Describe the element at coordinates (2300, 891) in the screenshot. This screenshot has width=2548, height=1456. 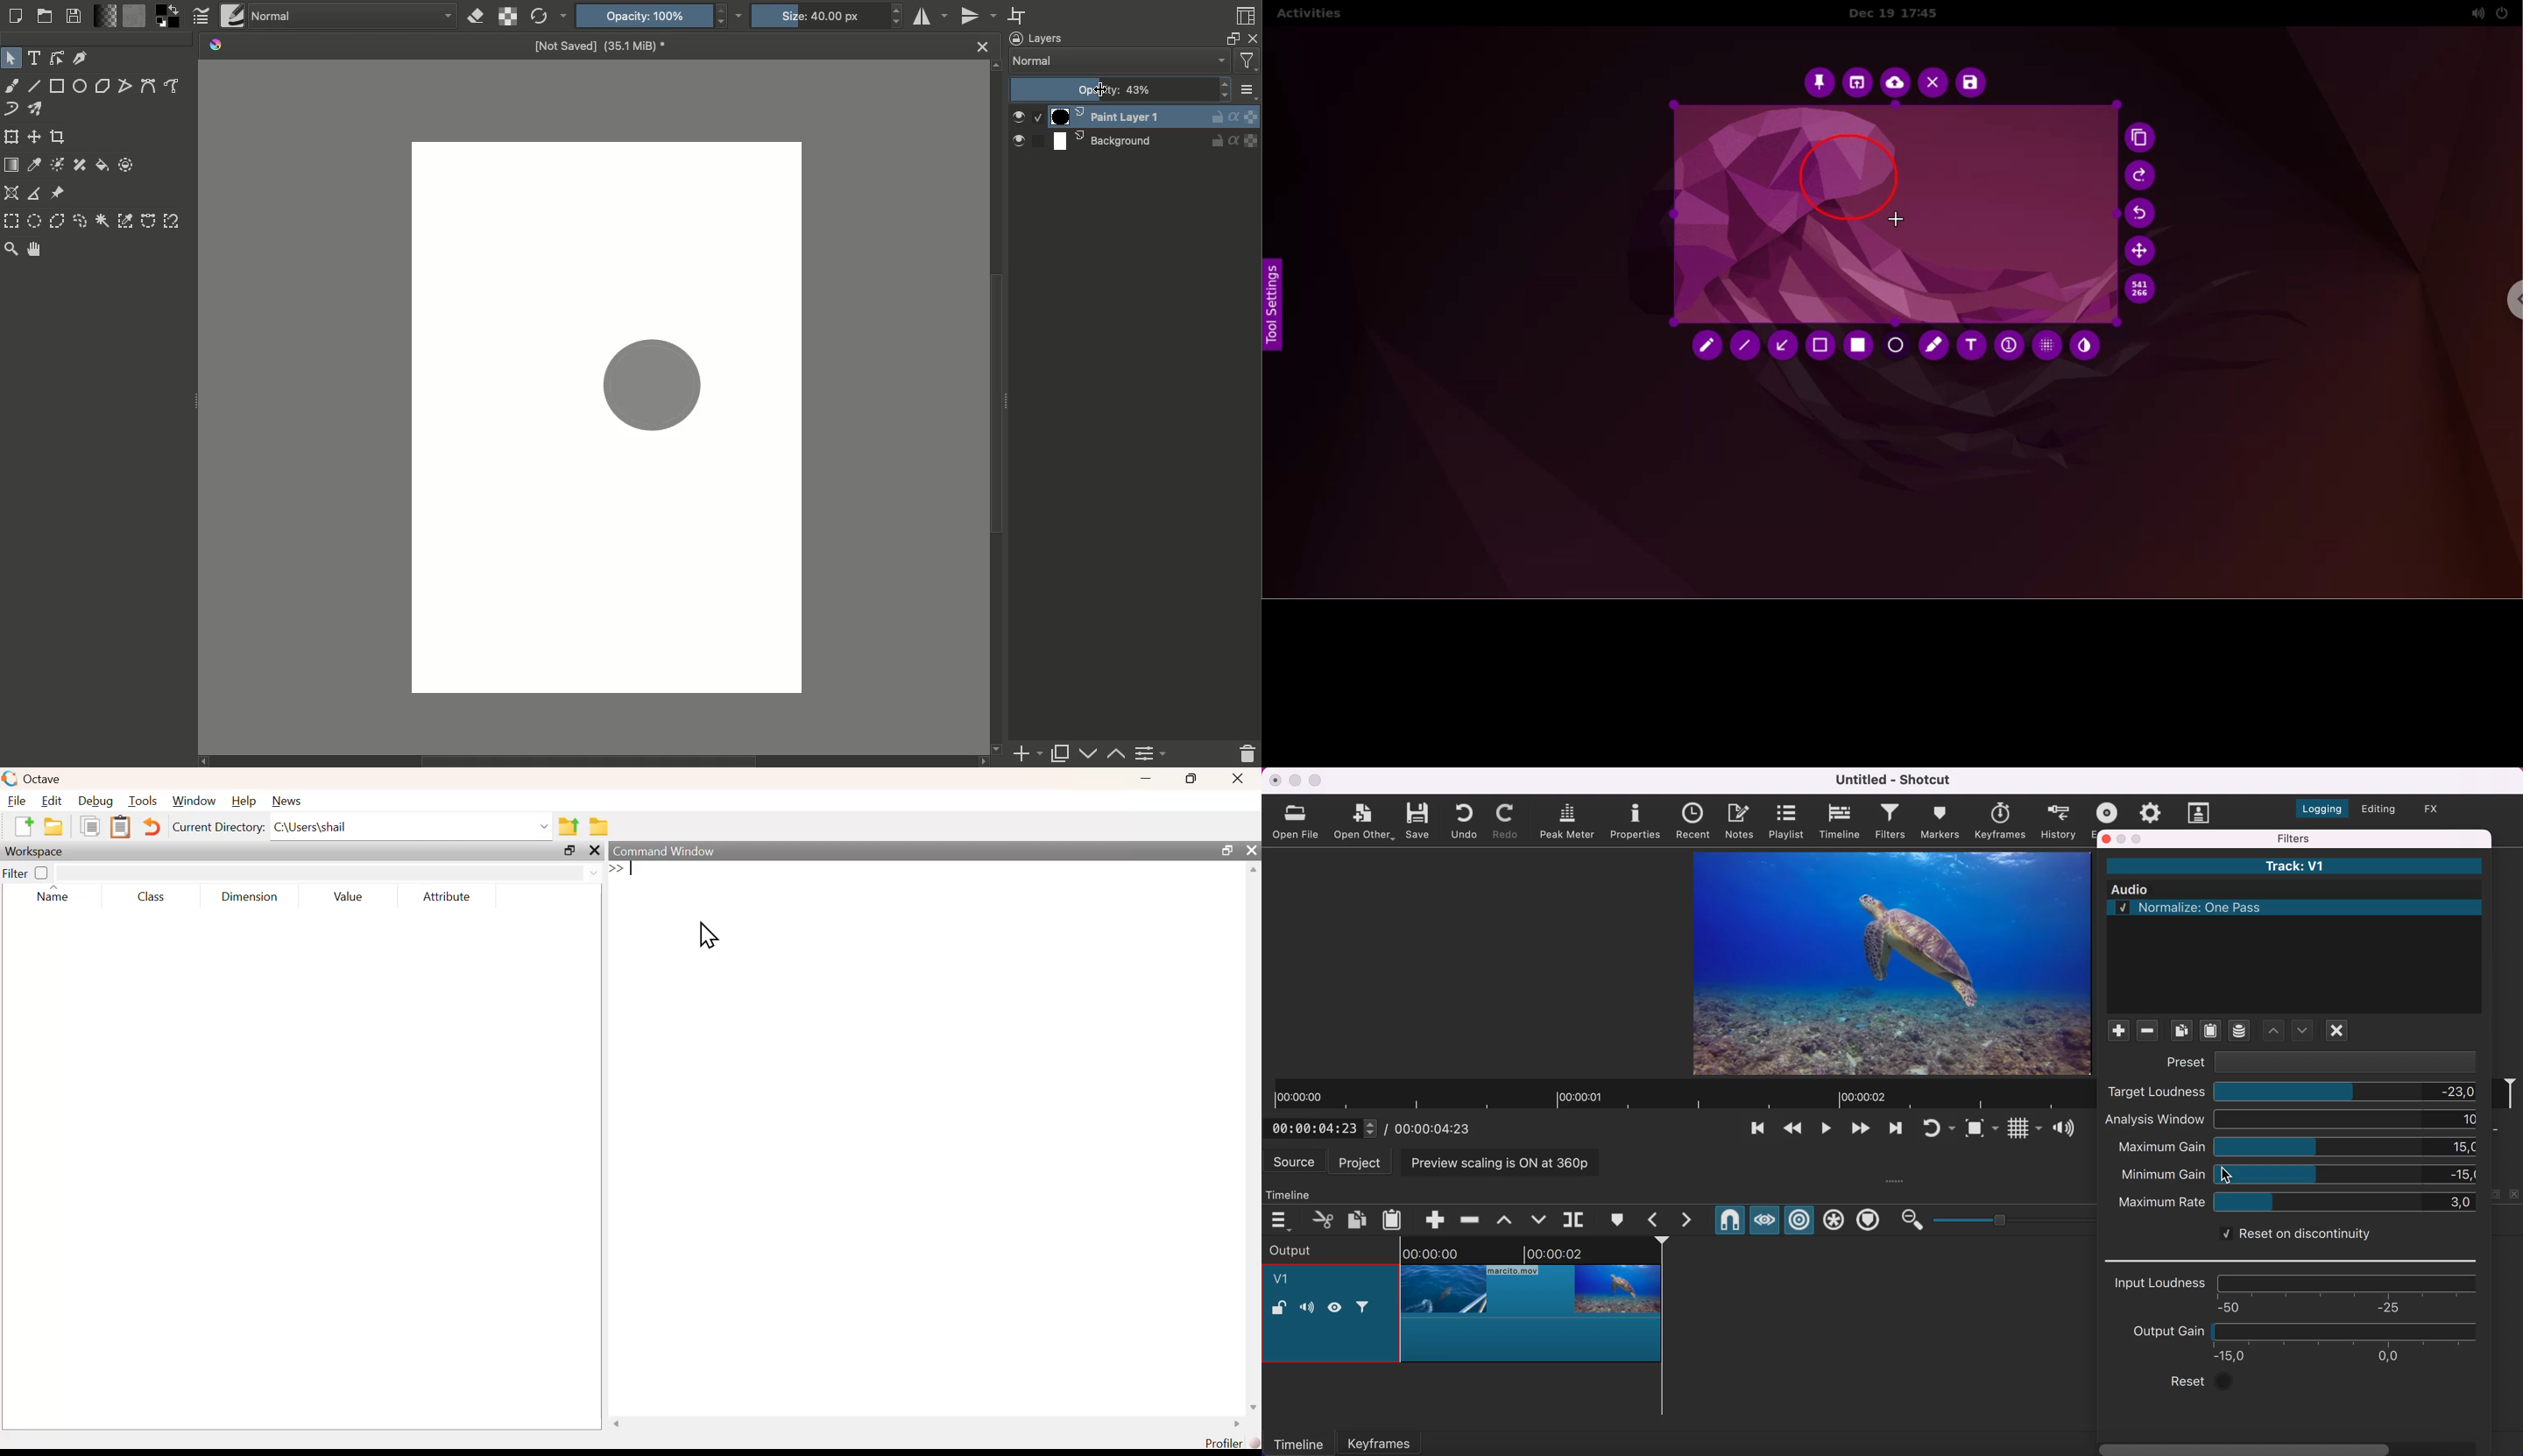
I see `audio` at that location.